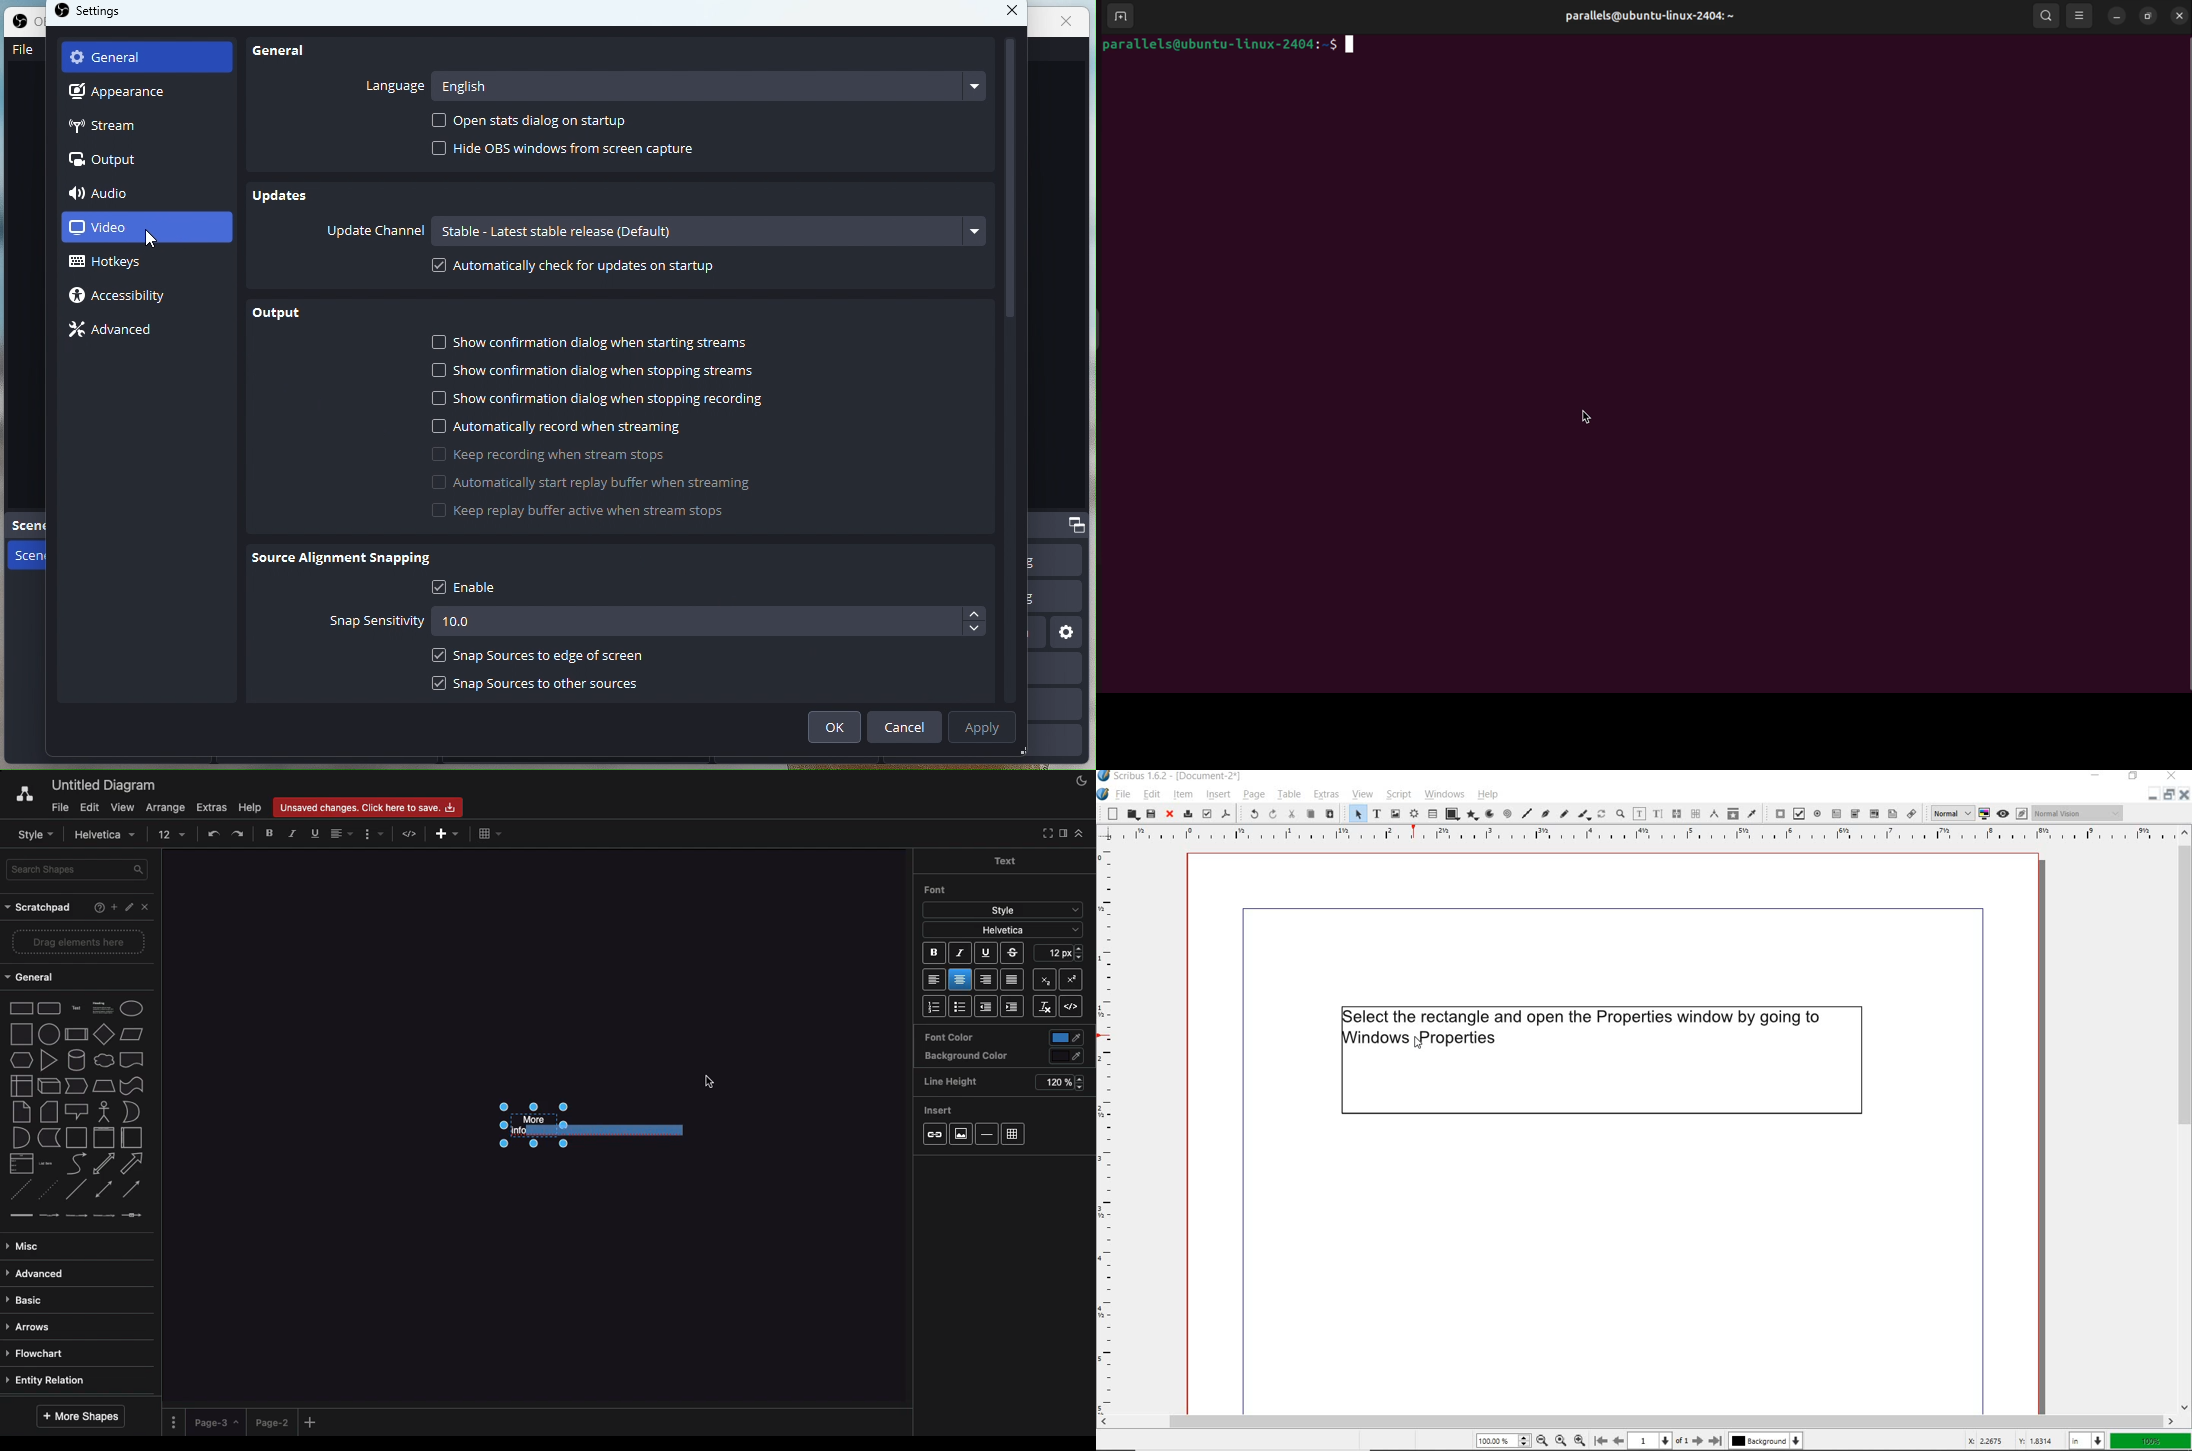  I want to click on 120%, so click(1058, 1084).